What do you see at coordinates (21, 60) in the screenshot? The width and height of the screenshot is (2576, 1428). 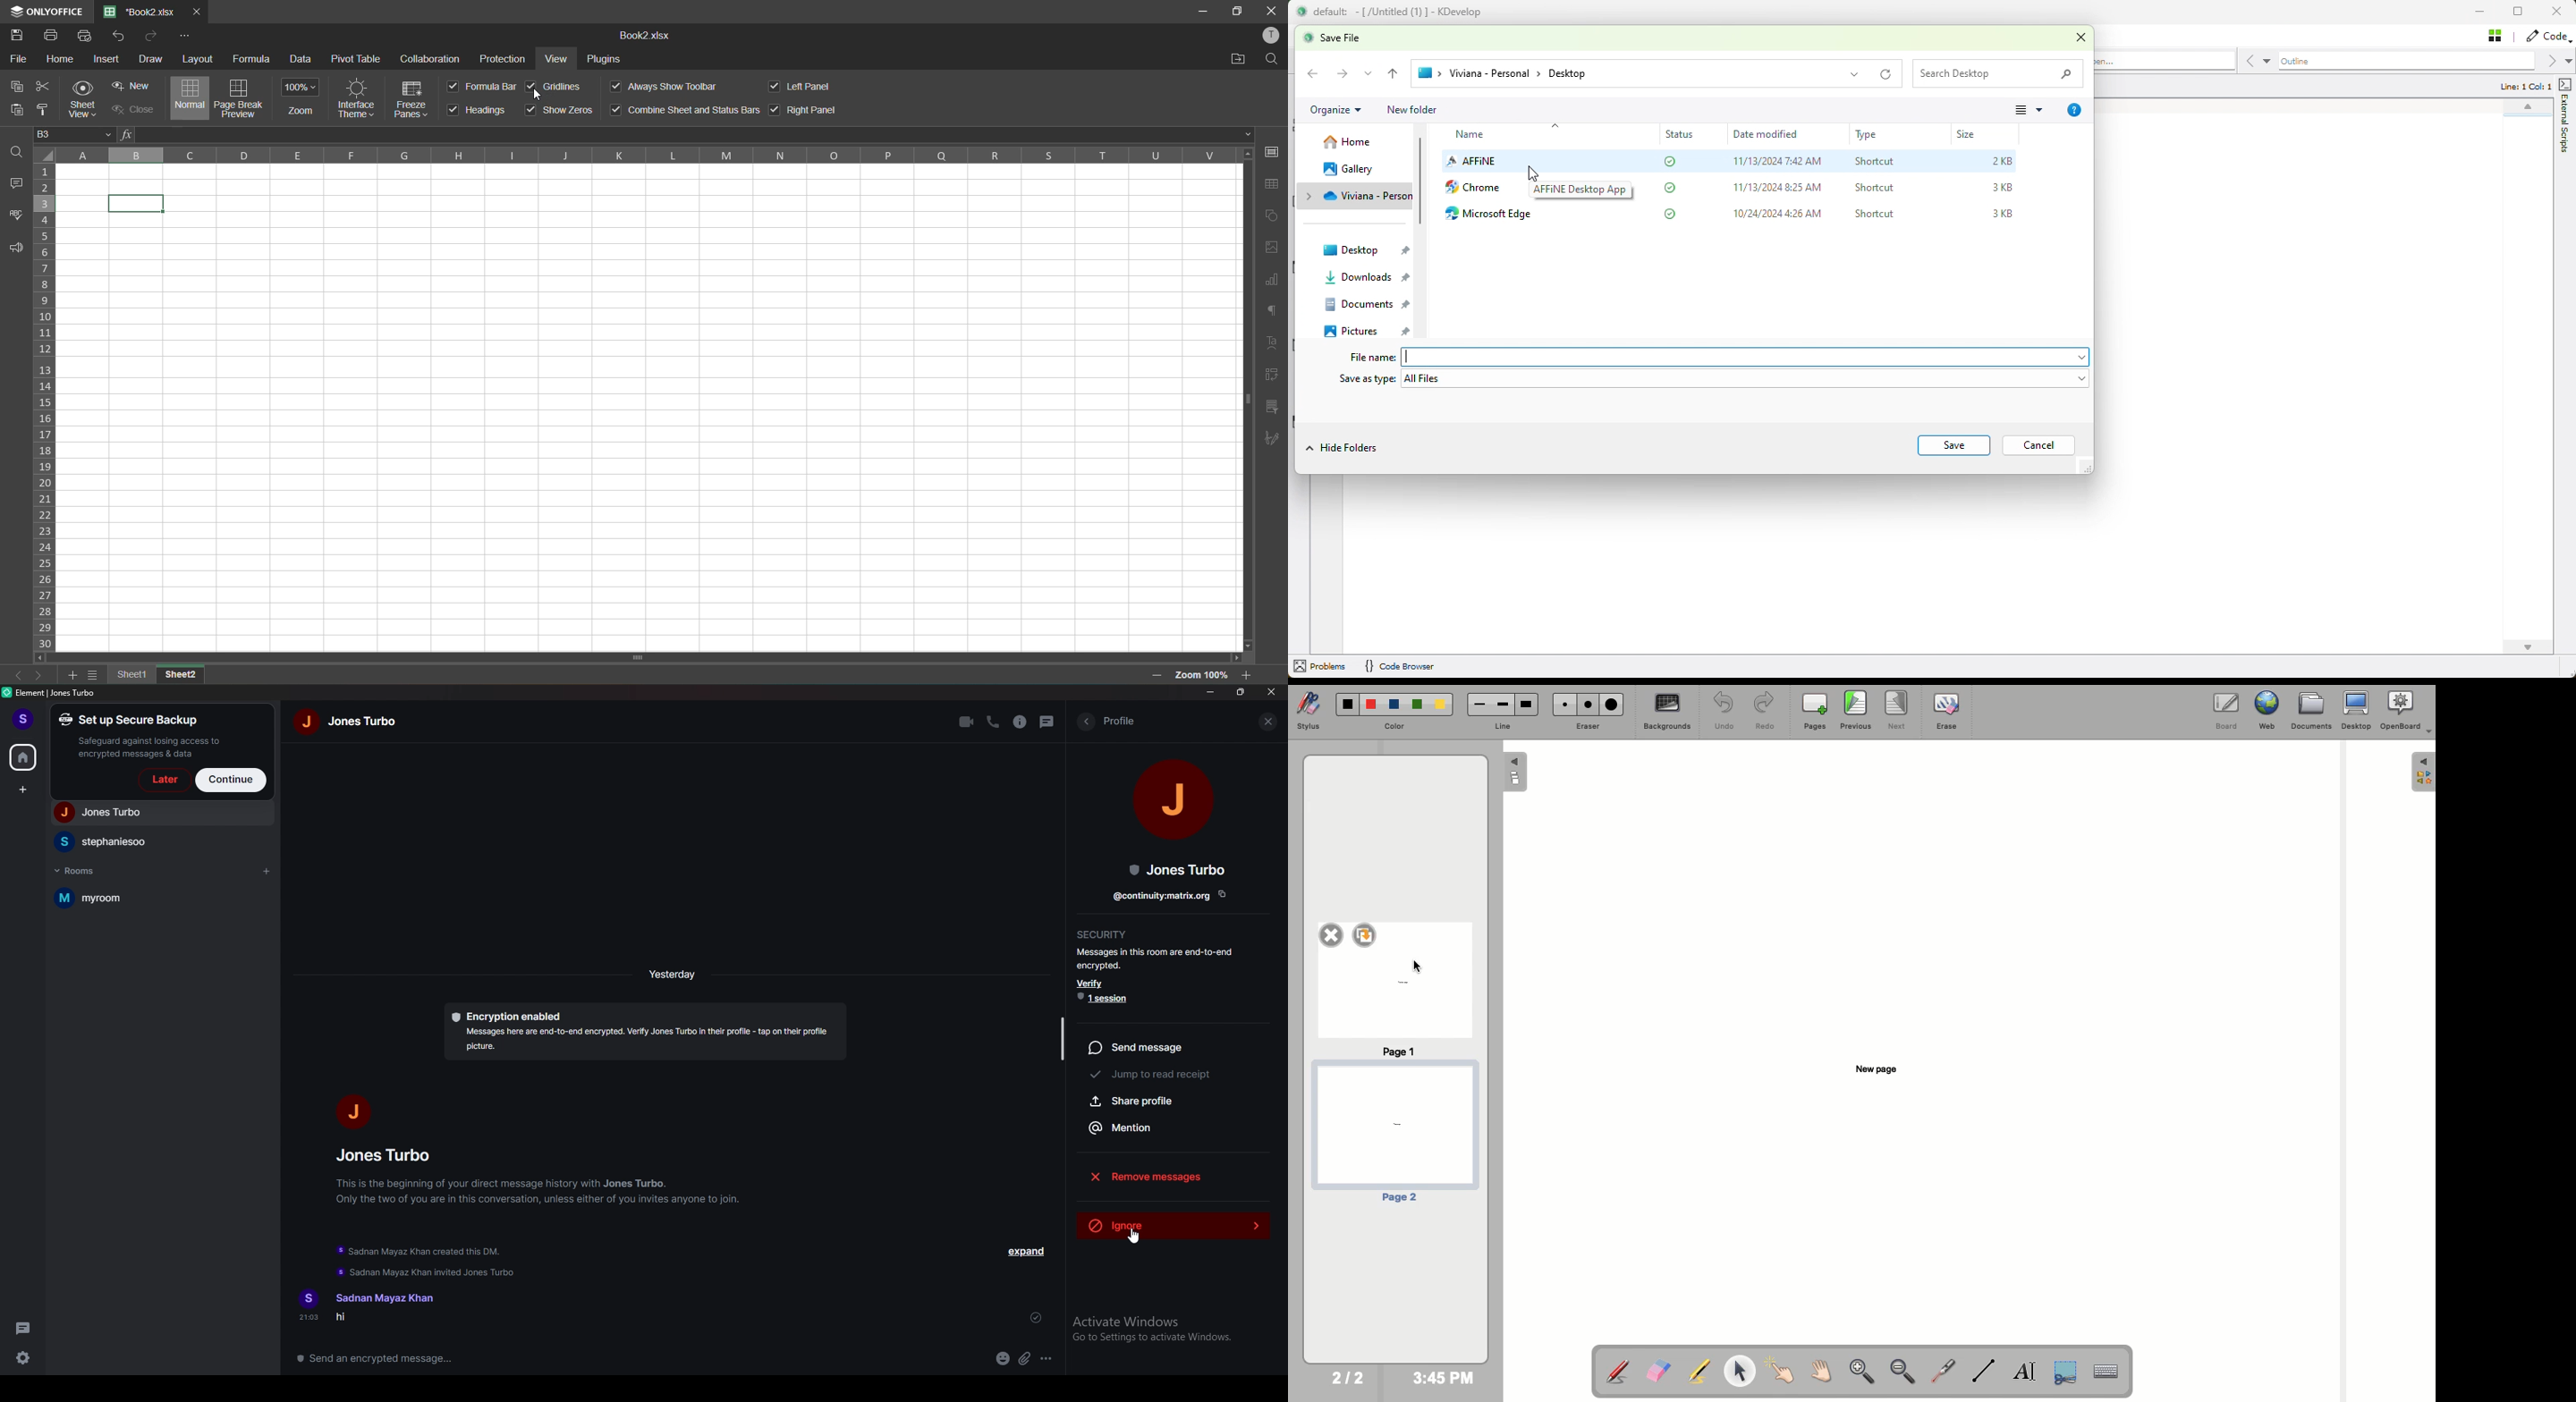 I see `file` at bounding box center [21, 60].